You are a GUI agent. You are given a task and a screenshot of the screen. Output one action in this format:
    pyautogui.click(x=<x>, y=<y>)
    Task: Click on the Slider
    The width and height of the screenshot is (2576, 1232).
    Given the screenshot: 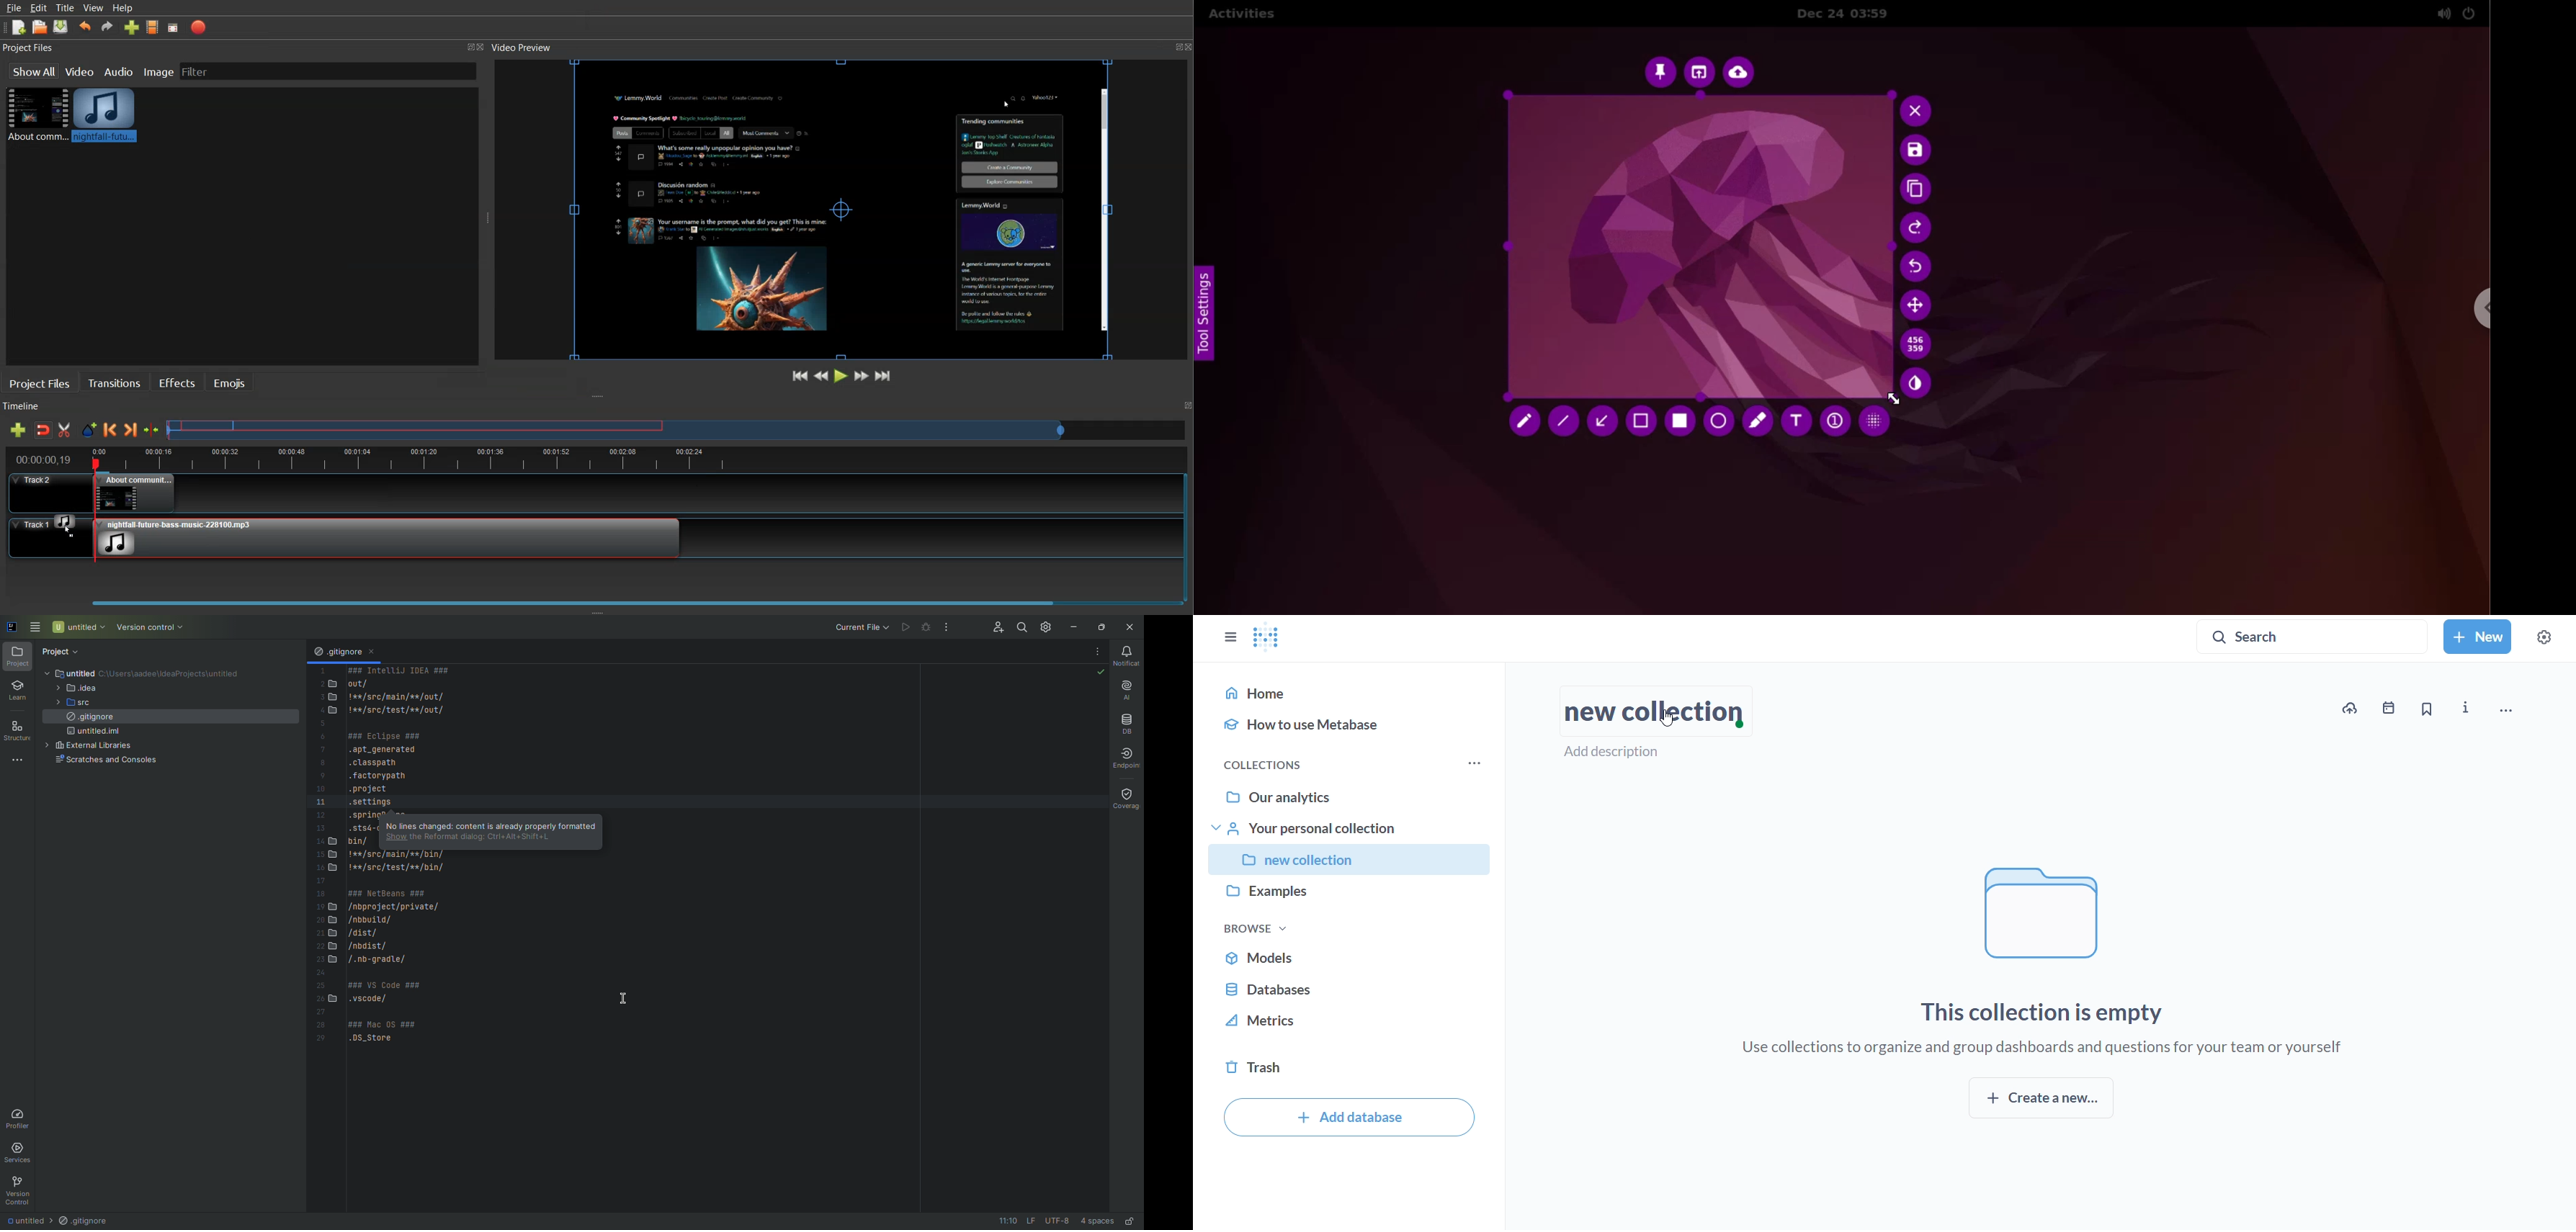 What is the action you would take?
    pyautogui.click(x=677, y=429)
    